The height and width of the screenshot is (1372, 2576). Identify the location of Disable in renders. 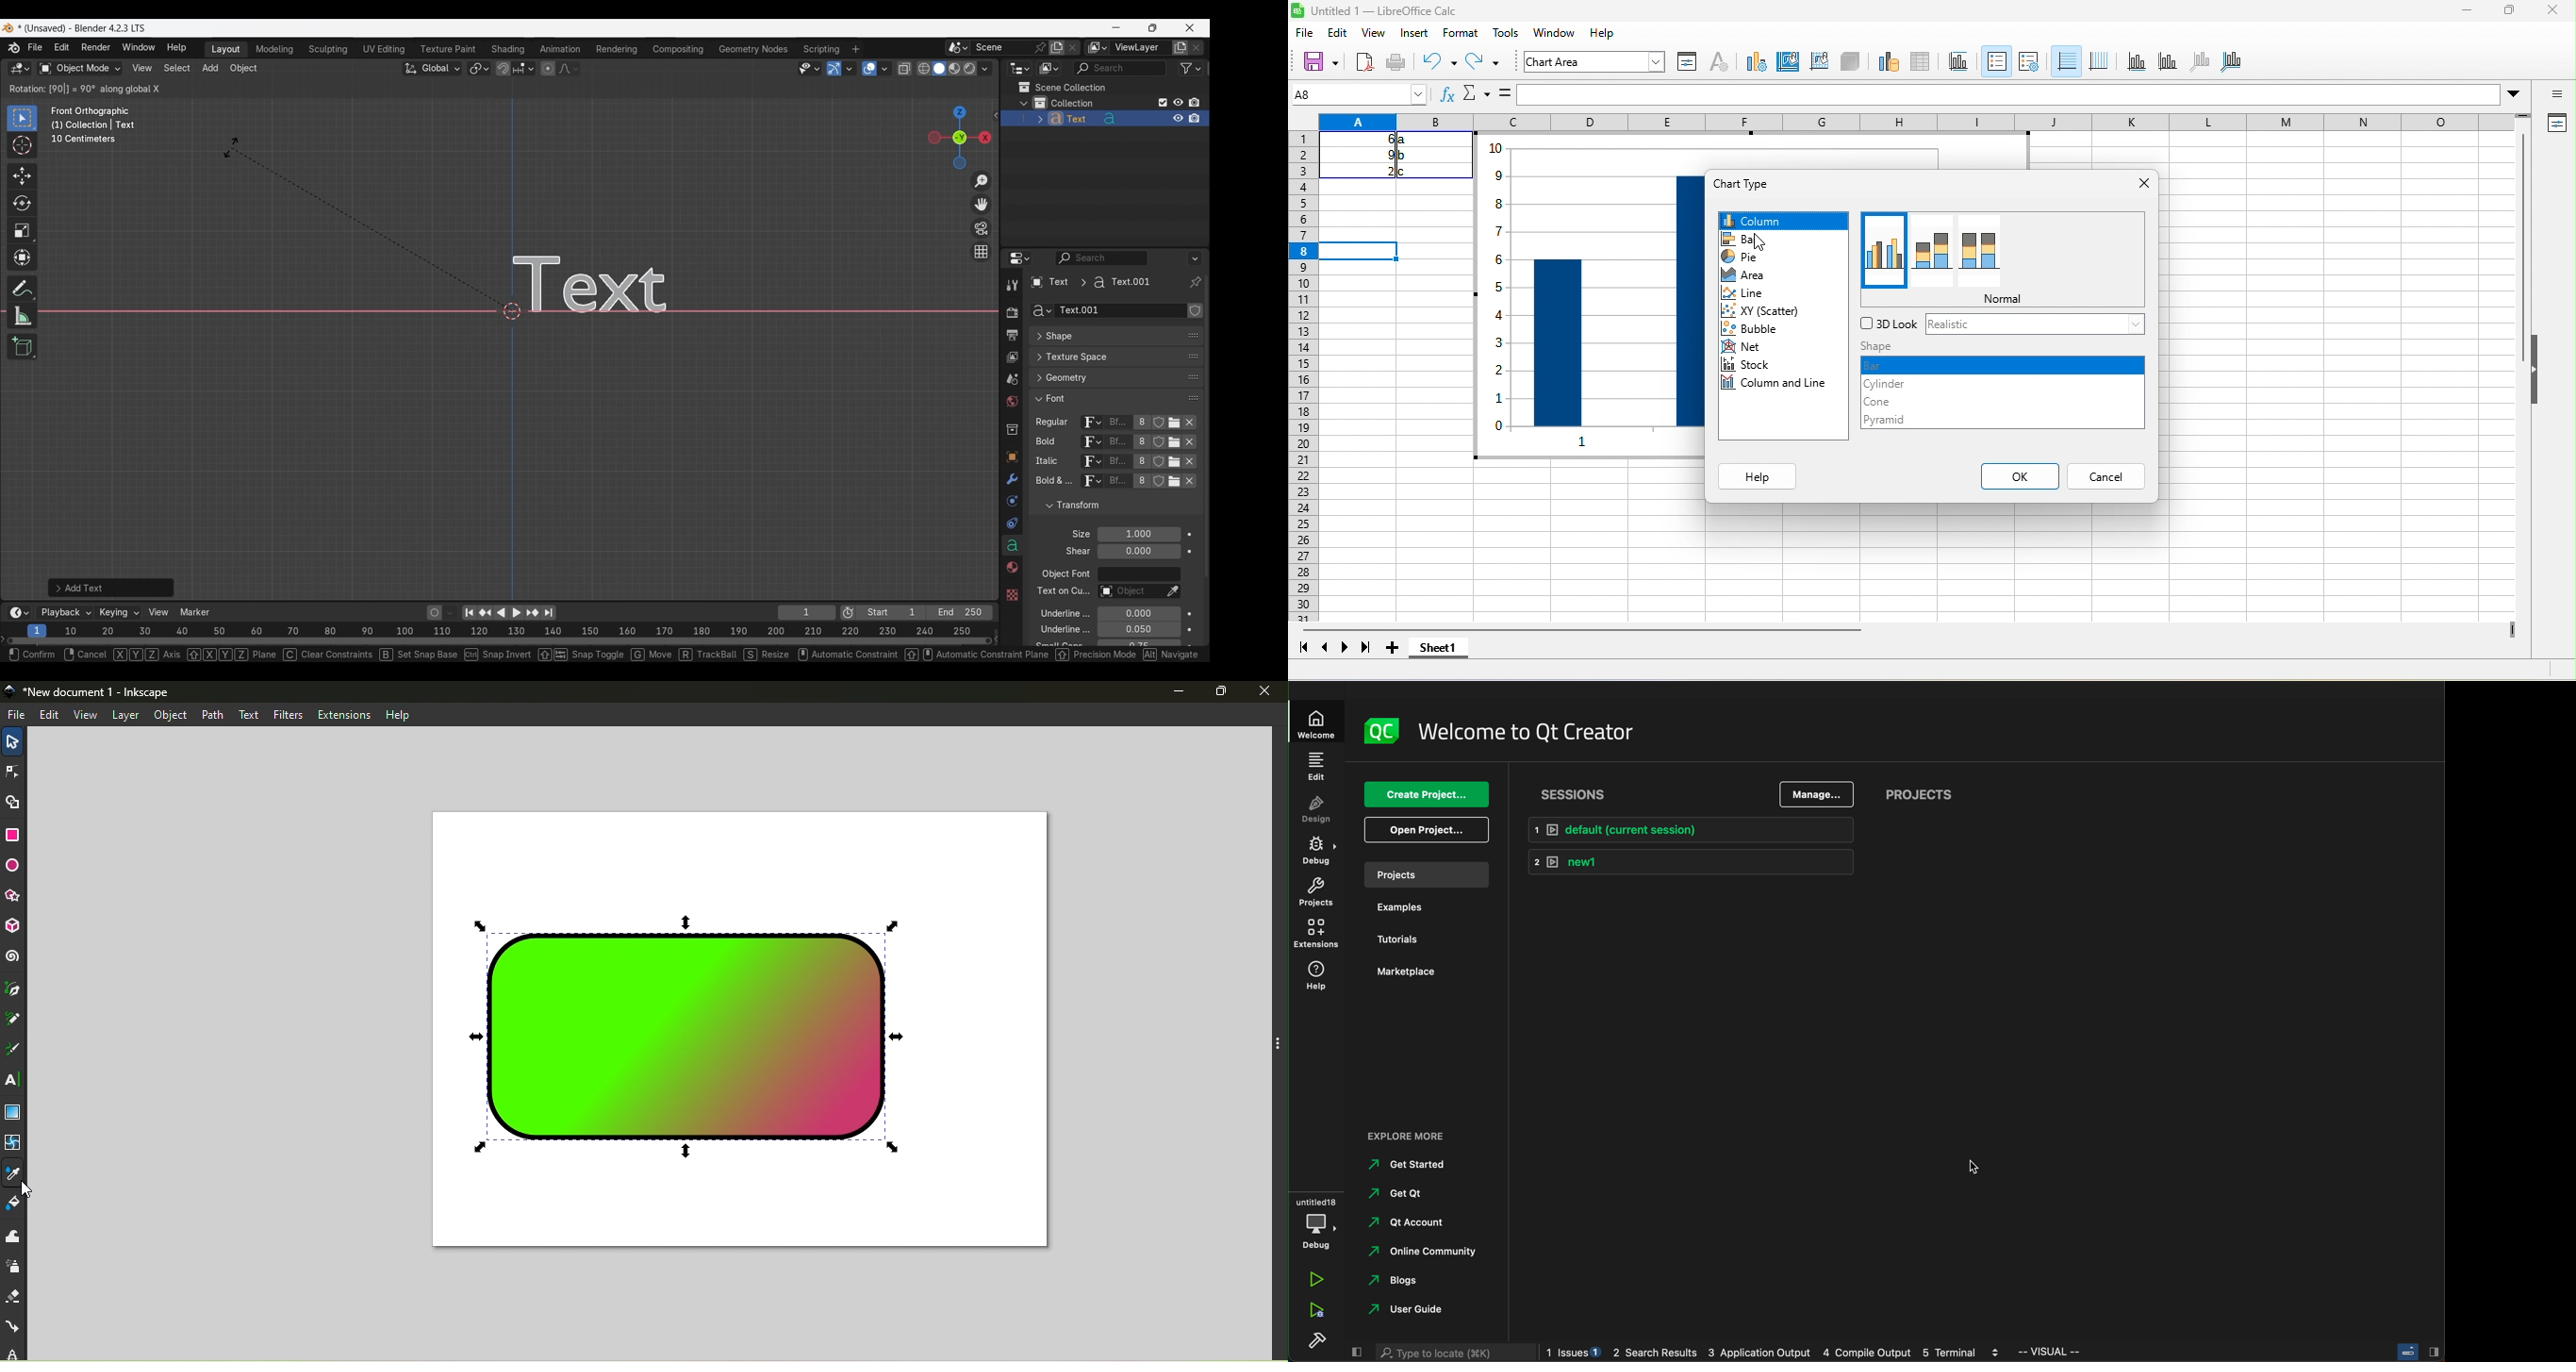
(1195, 102).